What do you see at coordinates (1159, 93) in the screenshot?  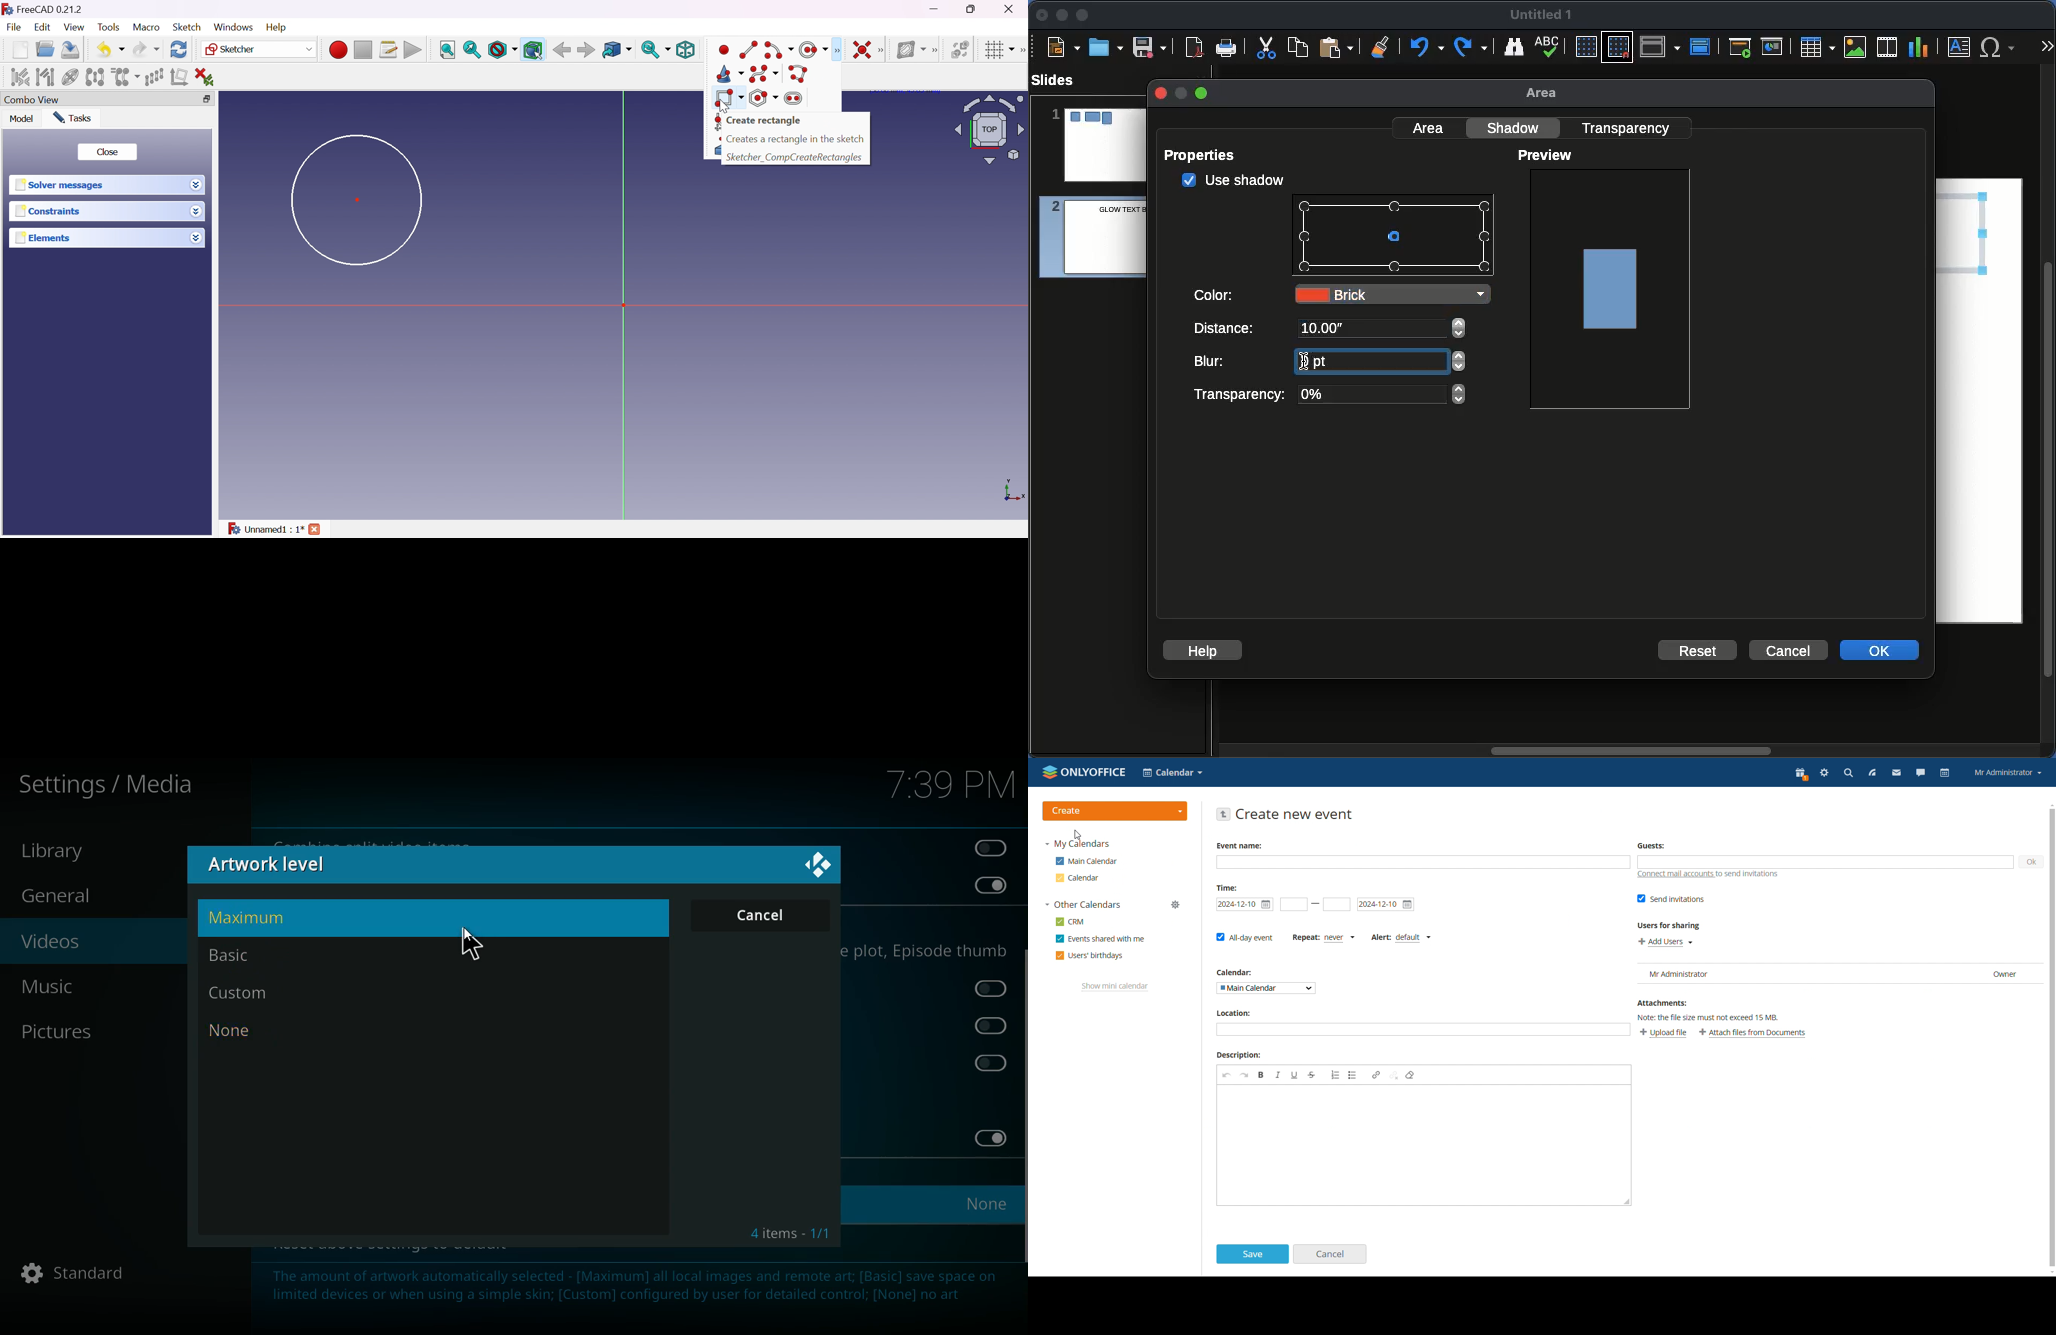 I see `close` at bounding box center [1159, 93].